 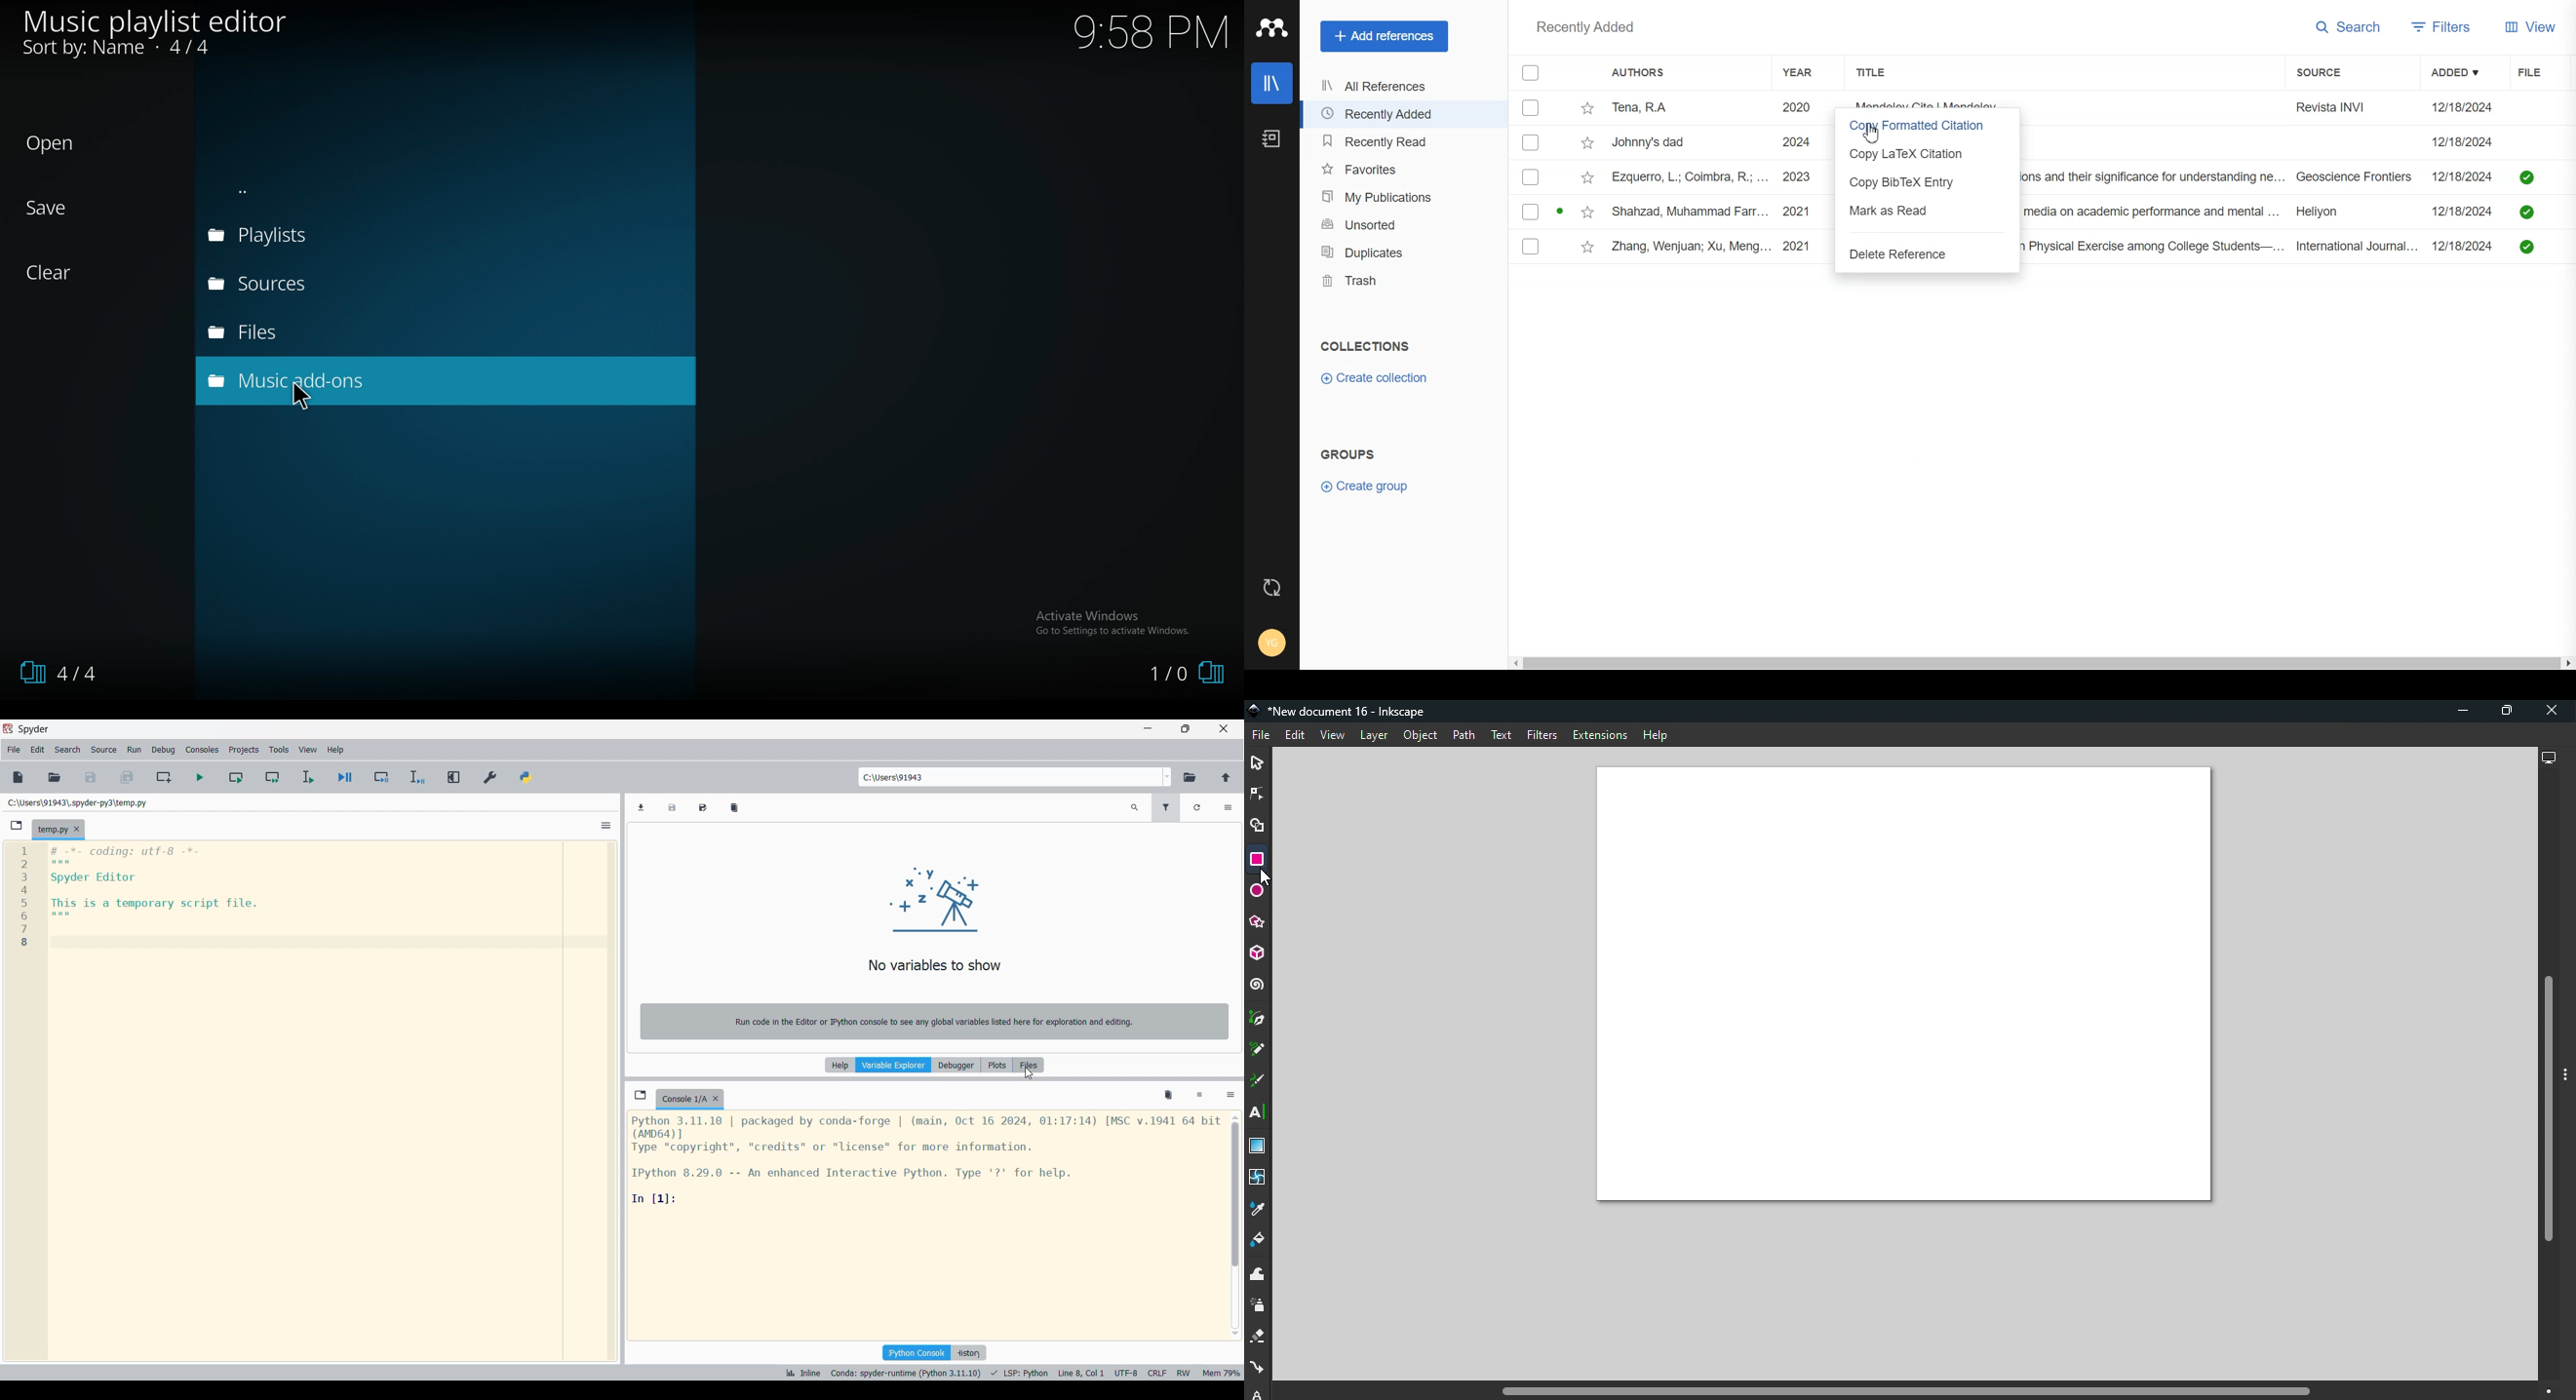 What do you see at coordinates (1404, 225) in the screenshot?
I see `Unsorted` at bounding box center [1404, 225].